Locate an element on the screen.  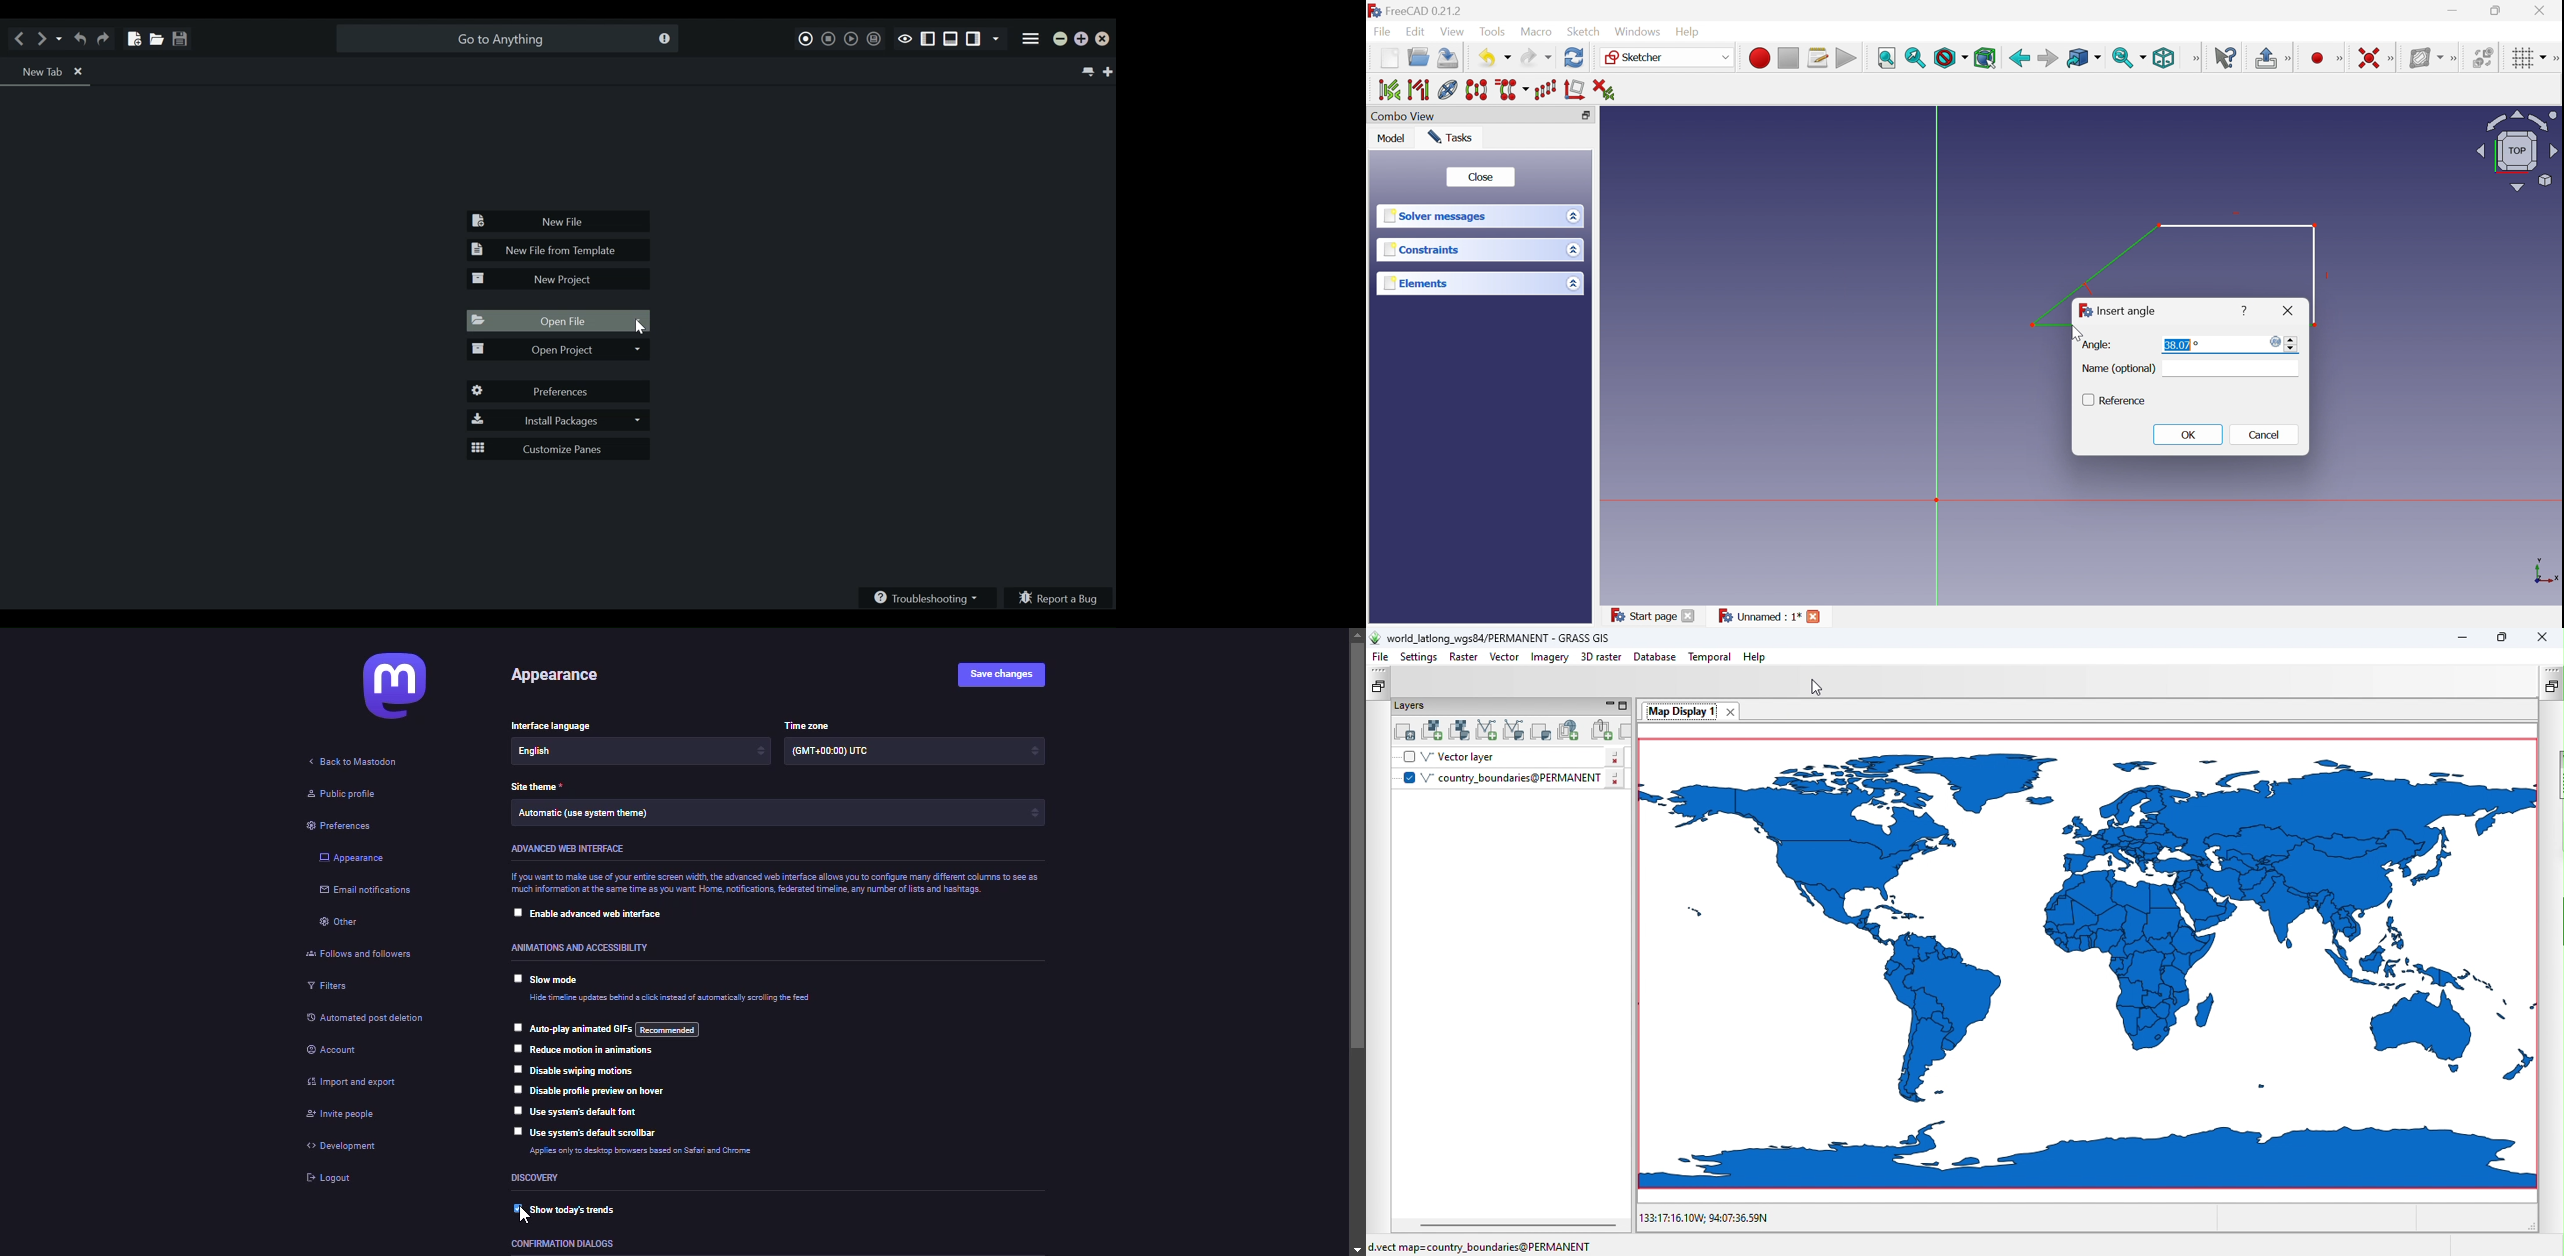
Drop Down is located at coordinates (1509, 58).